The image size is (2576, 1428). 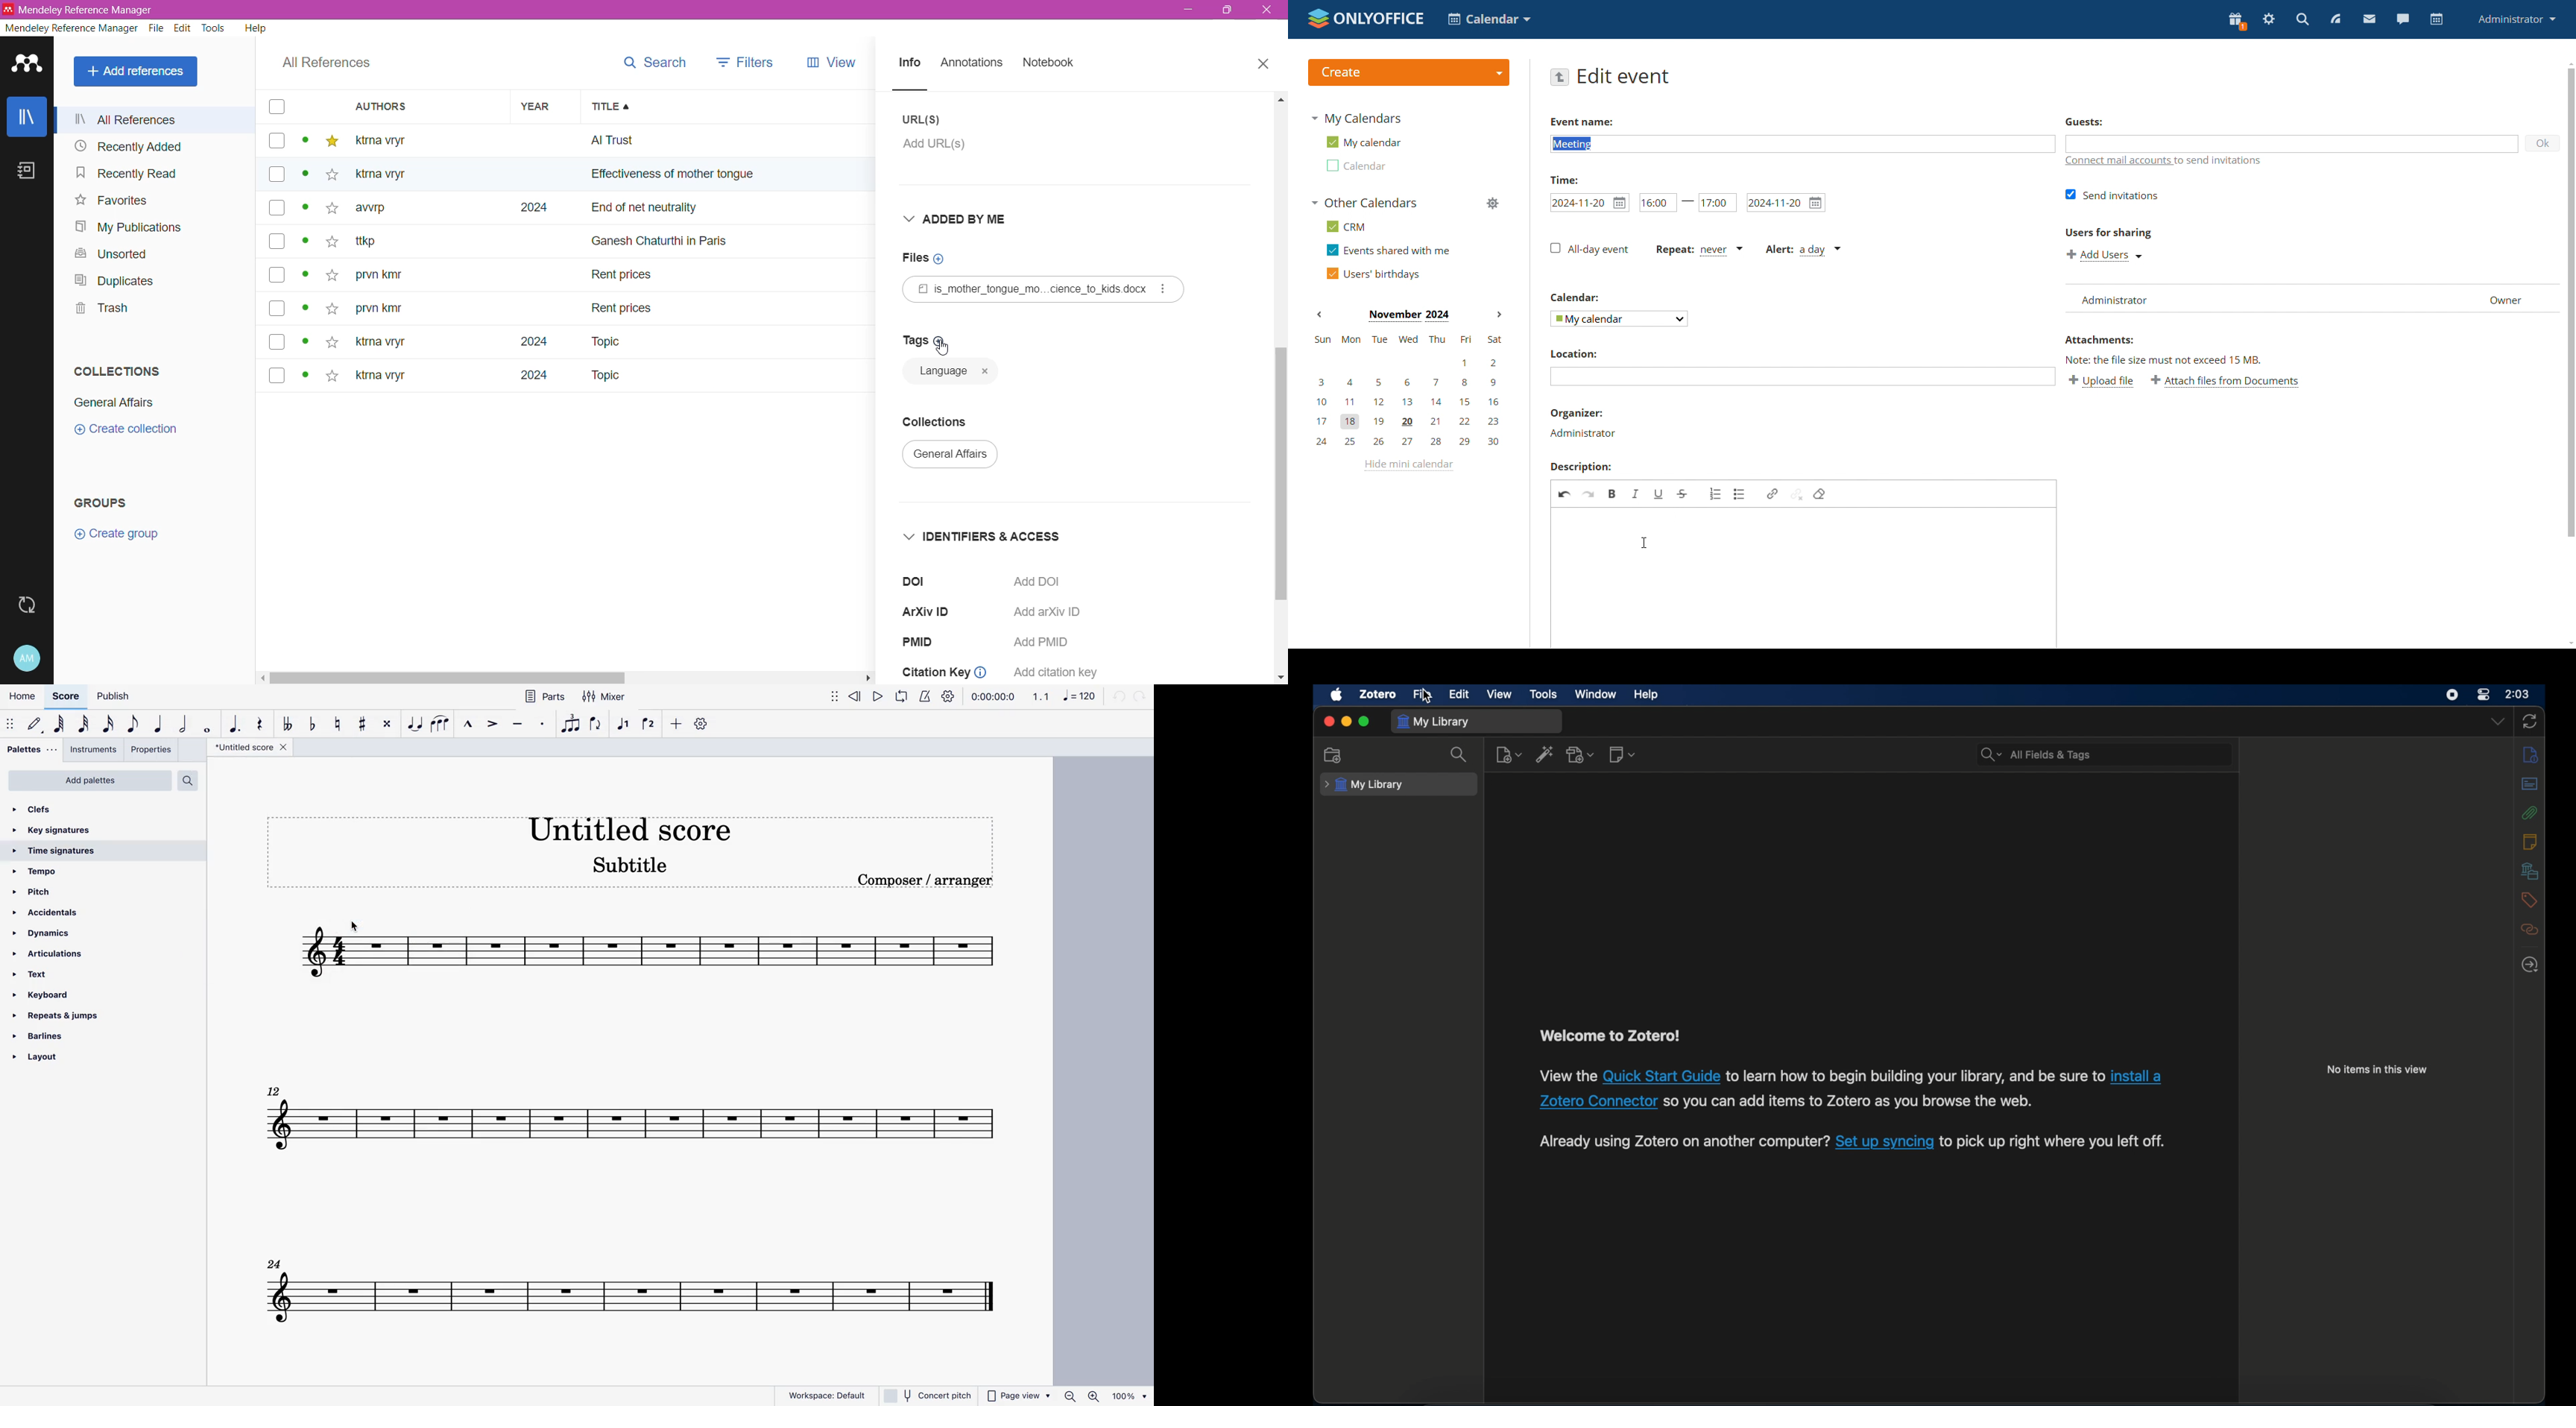 What do you see at coordinates (1049, 63) in the screenshot?
I see `Notebook` at bounding box center [1049, 63].